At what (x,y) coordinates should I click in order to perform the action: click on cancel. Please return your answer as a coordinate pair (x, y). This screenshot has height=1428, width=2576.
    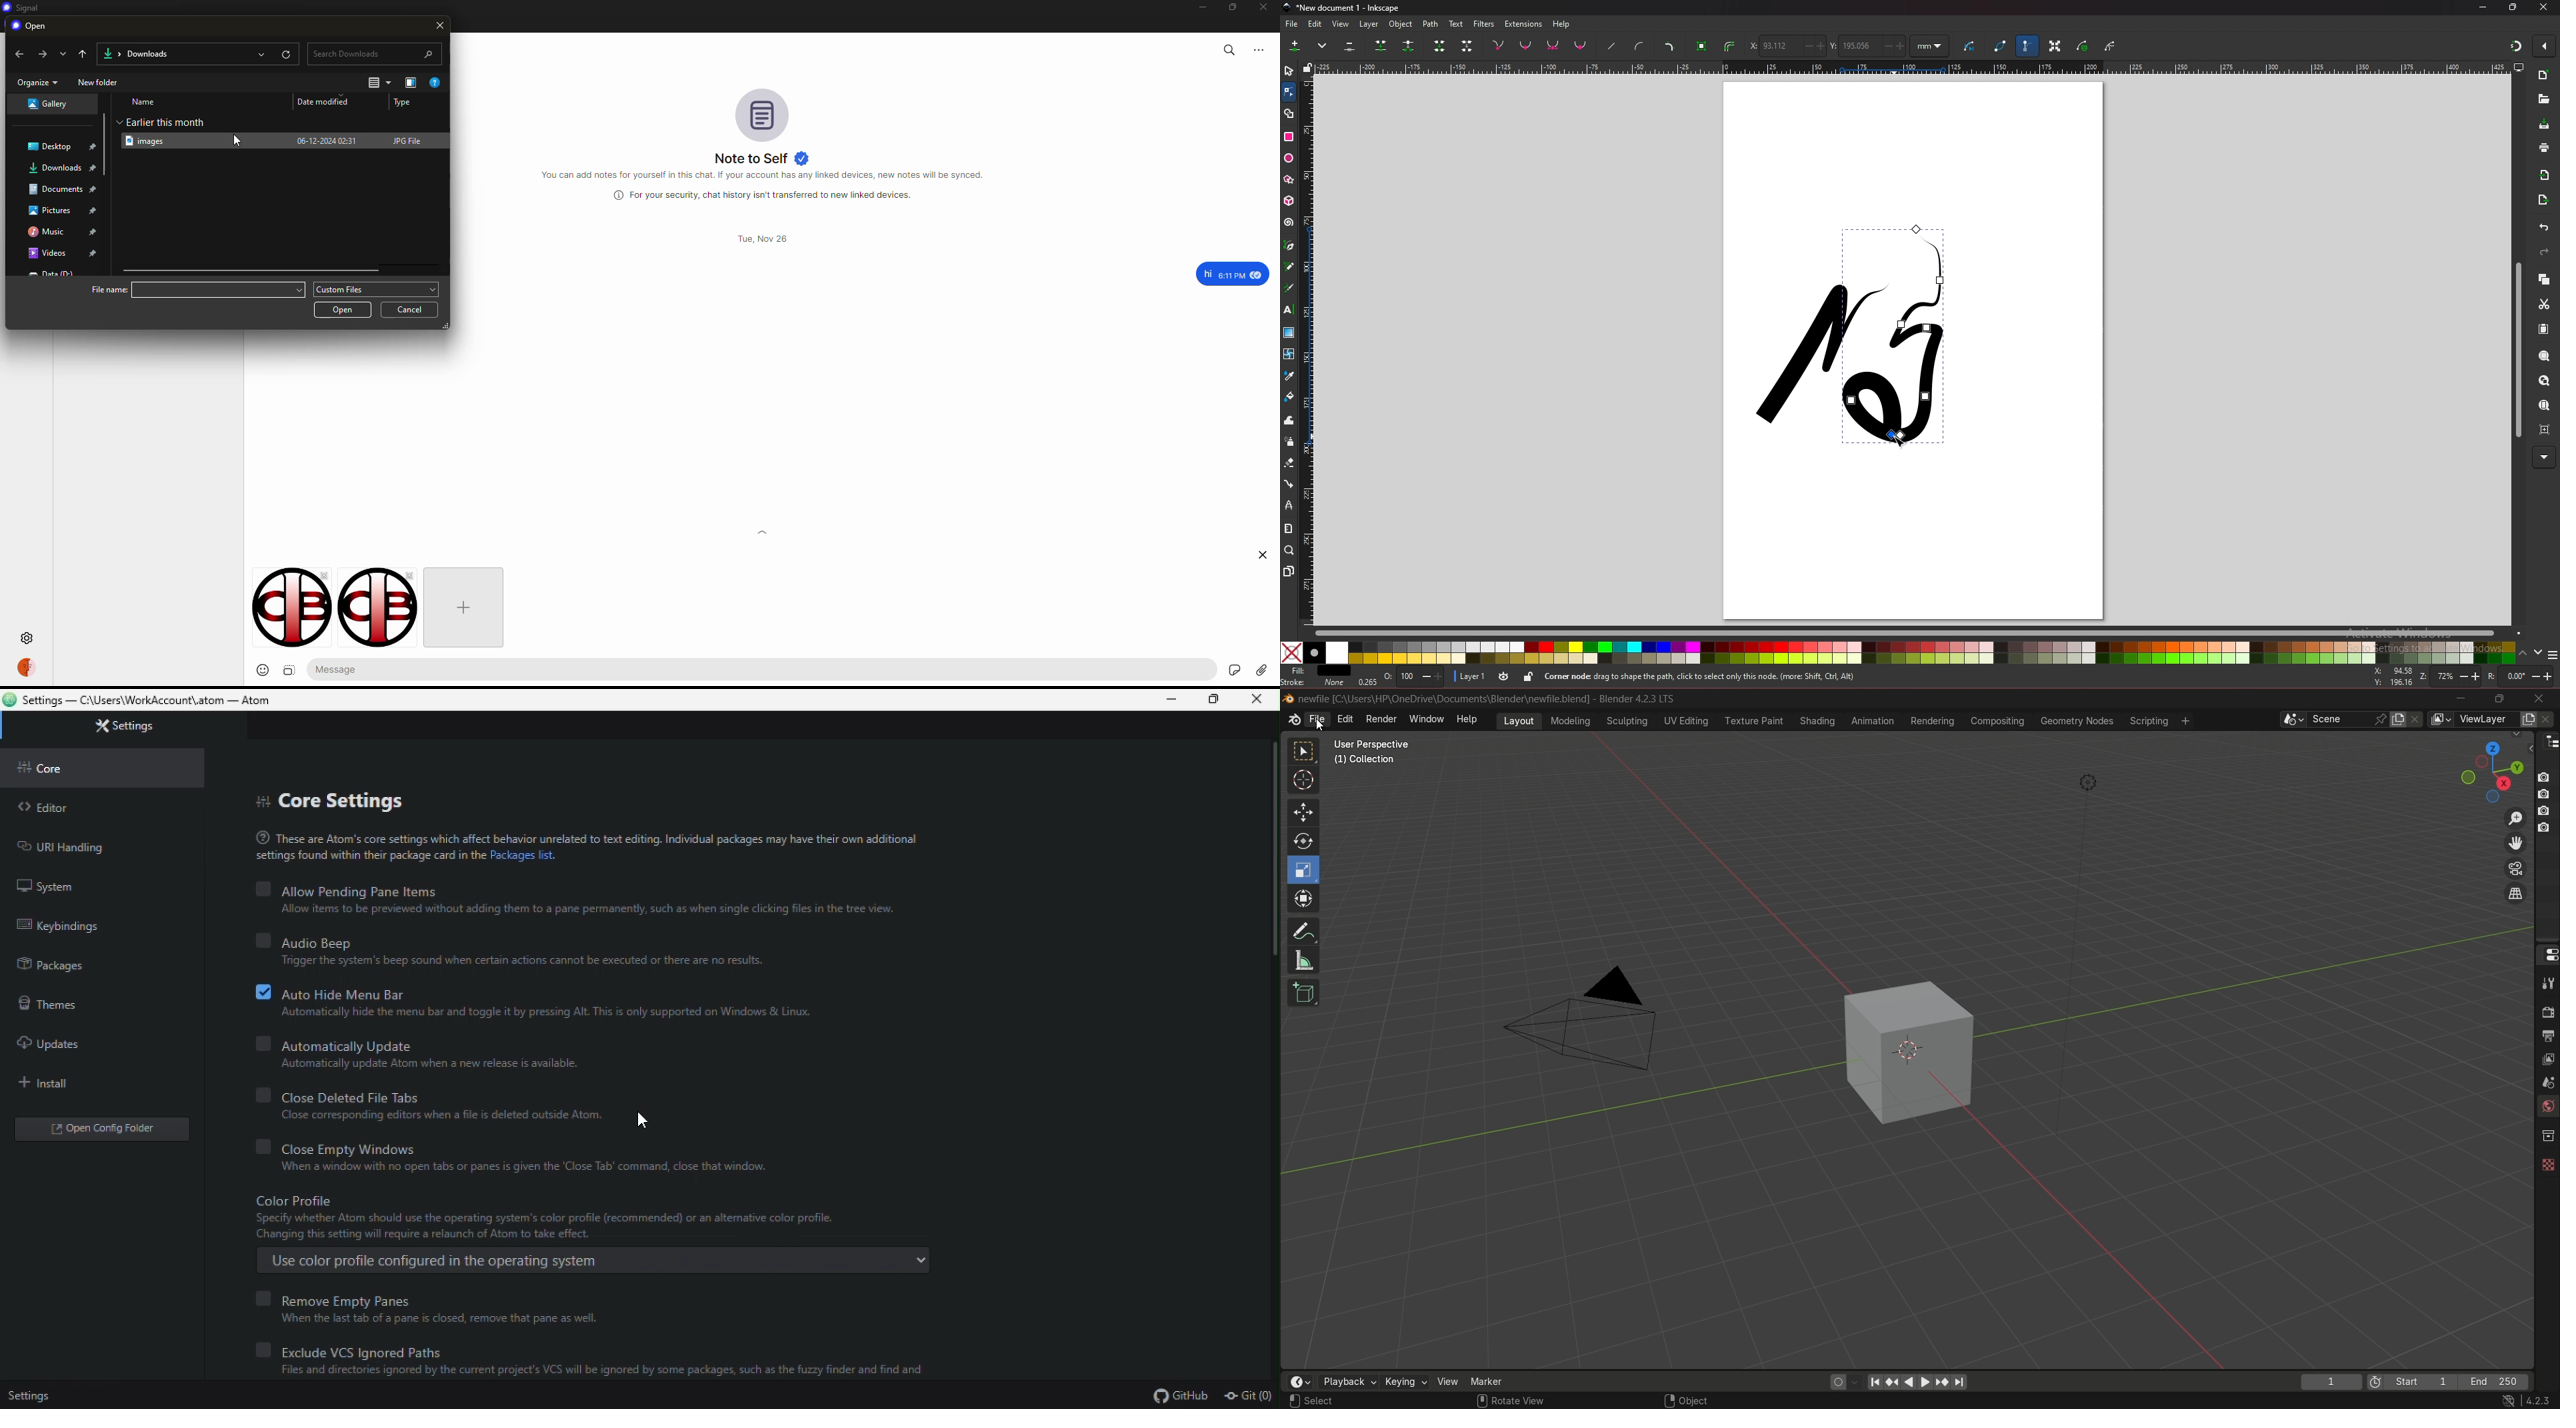
    Looking at the image, I should click on (413, 309).